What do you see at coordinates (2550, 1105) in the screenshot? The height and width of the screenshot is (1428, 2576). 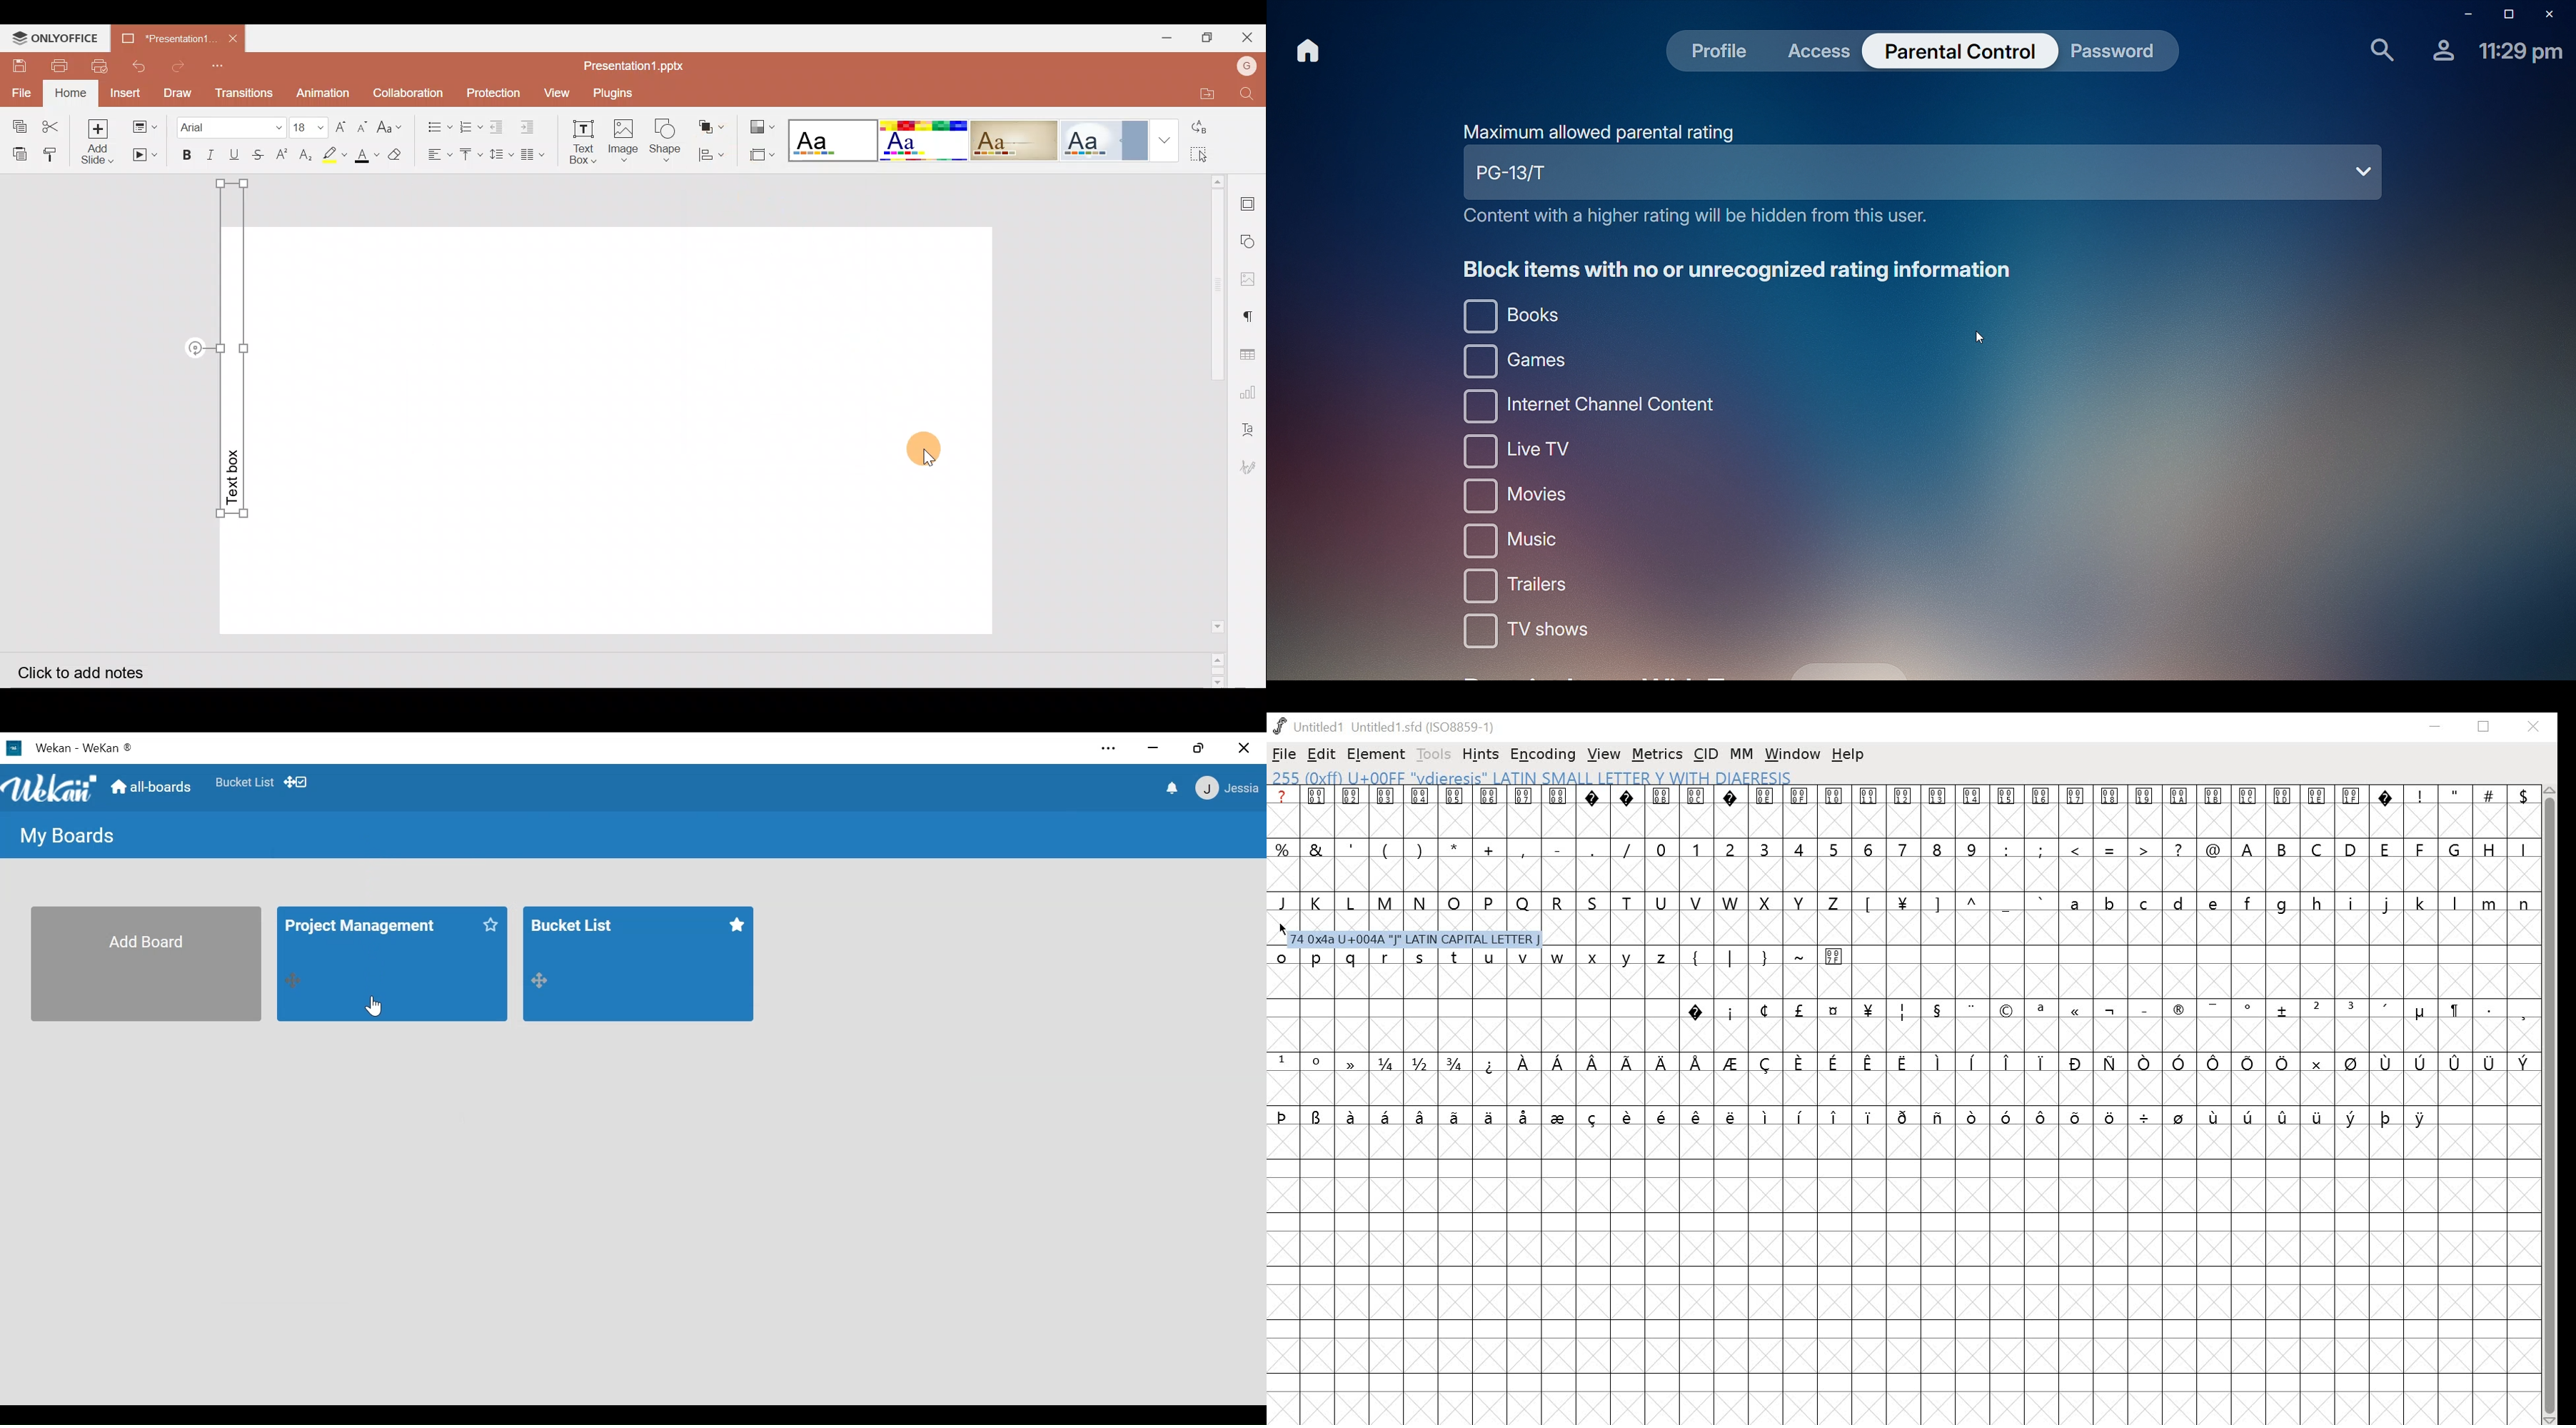 I see `scrollbar` at bounding box center [2550, 1105].